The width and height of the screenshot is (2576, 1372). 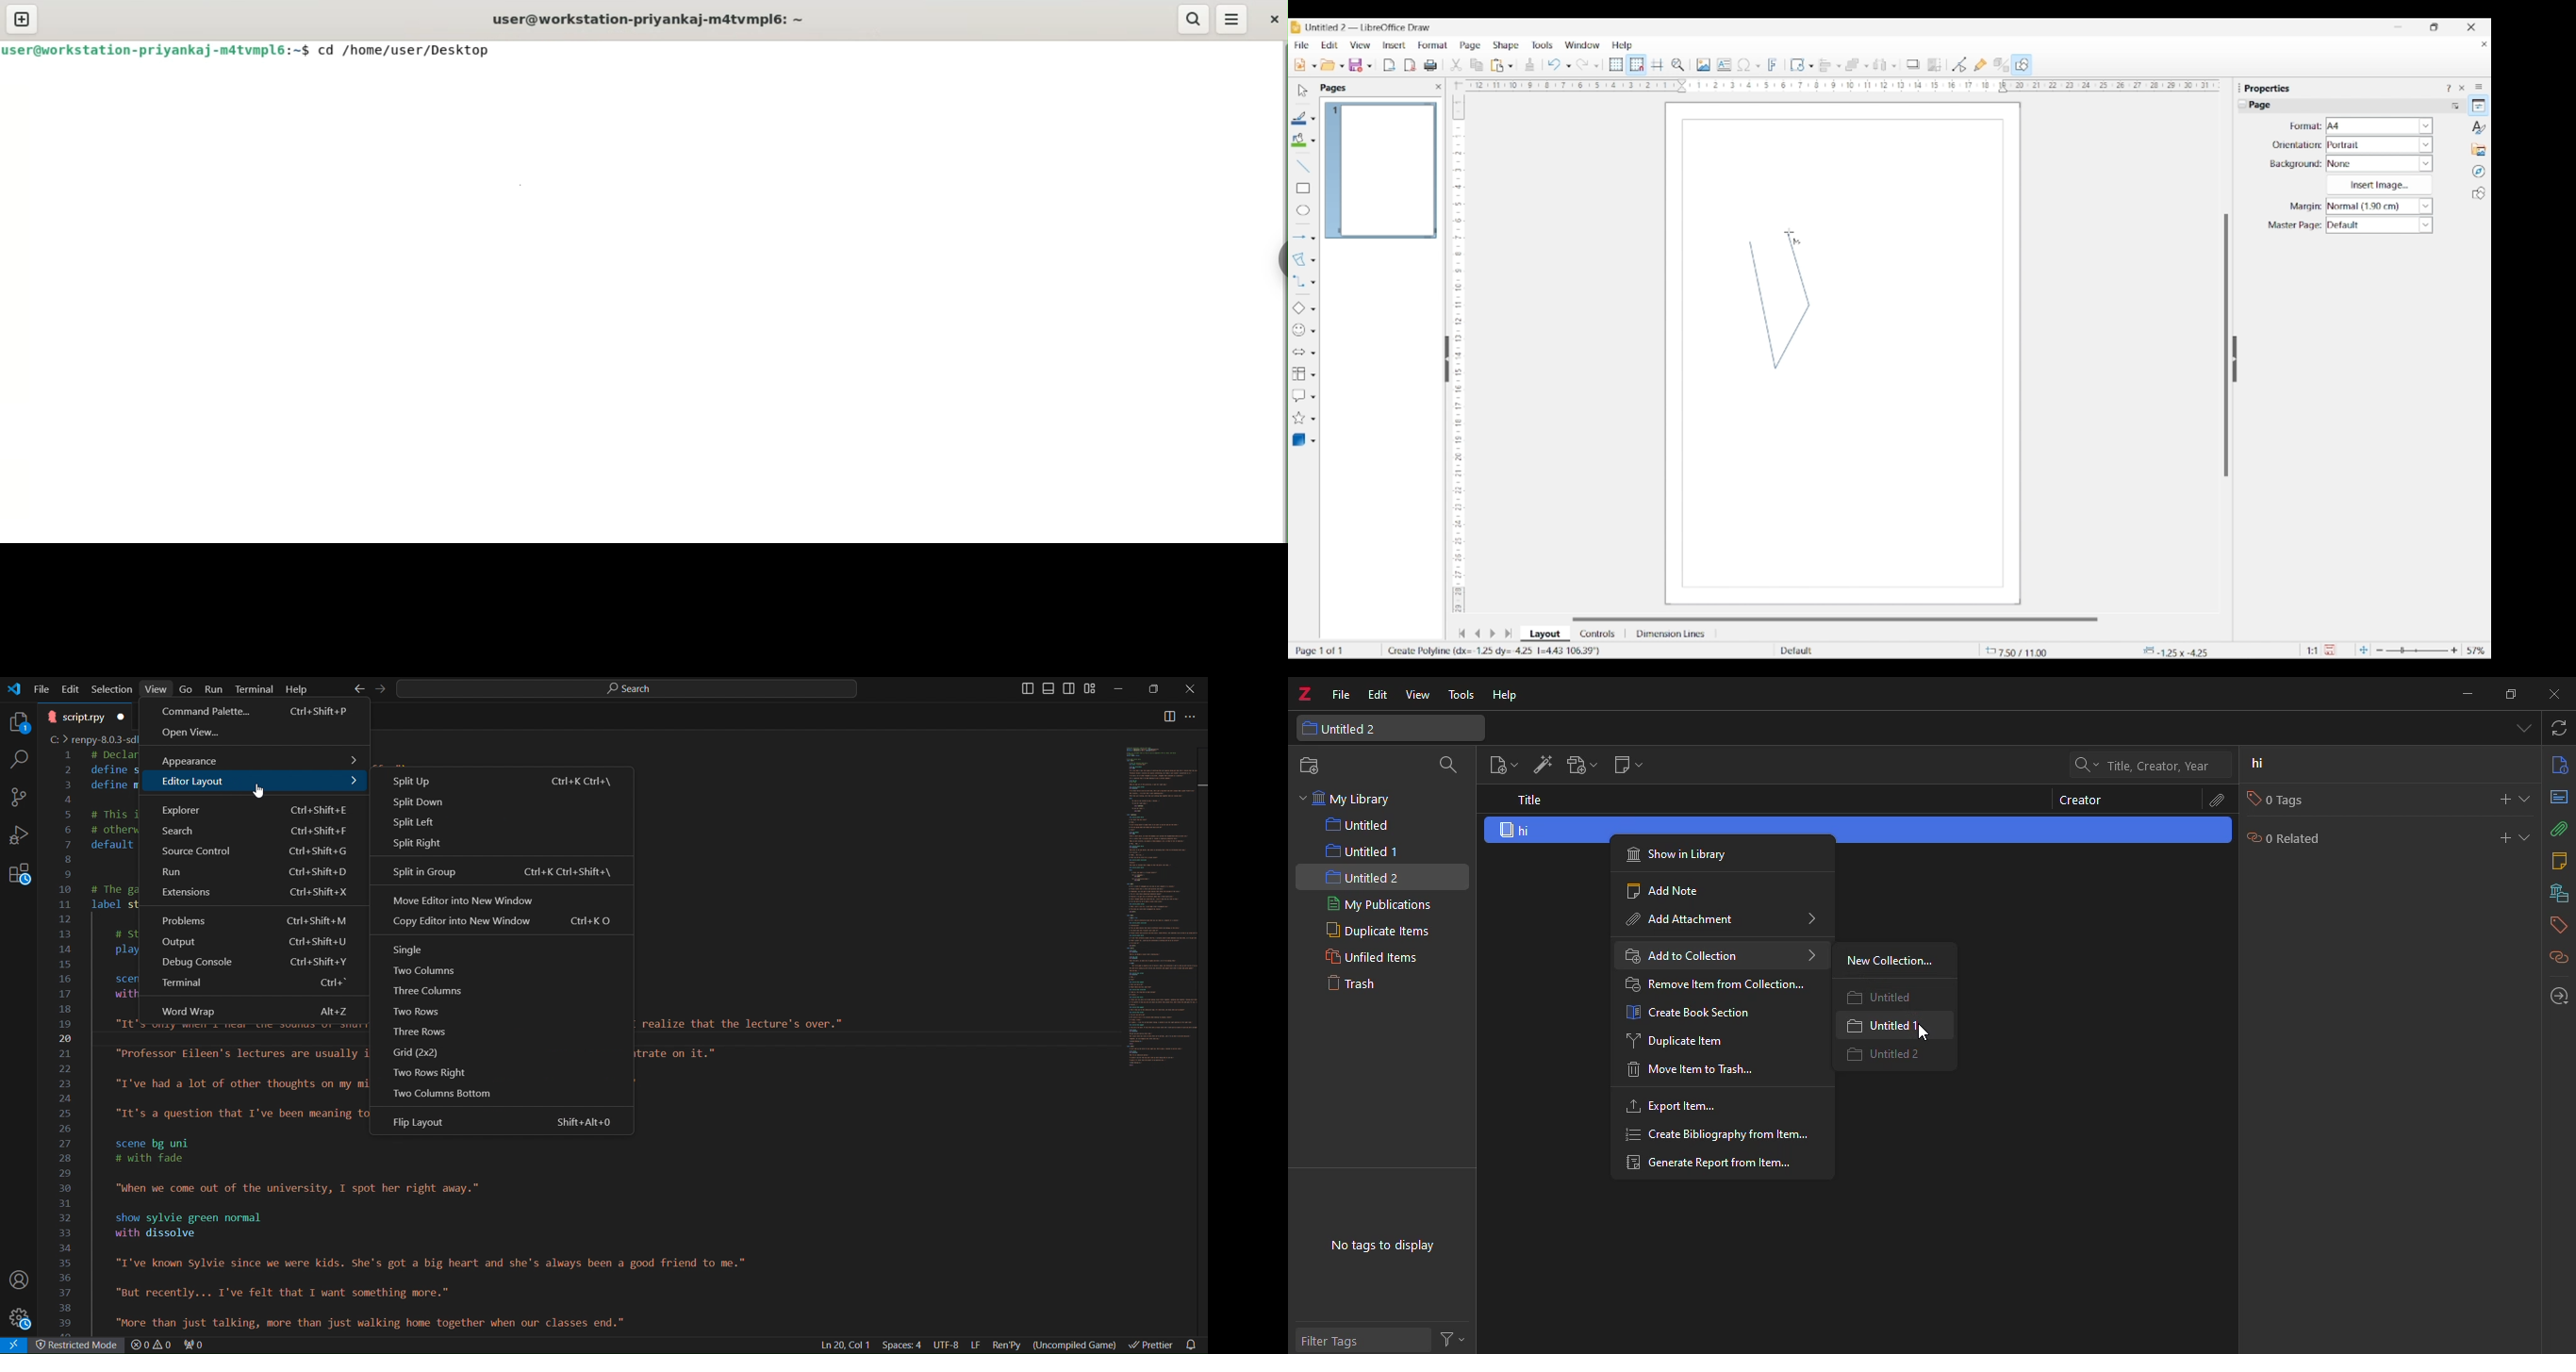 What do you see at coordinates (1616, 65) in the screenshot?
I see `Display grid` at bounding box center [1616, 65].